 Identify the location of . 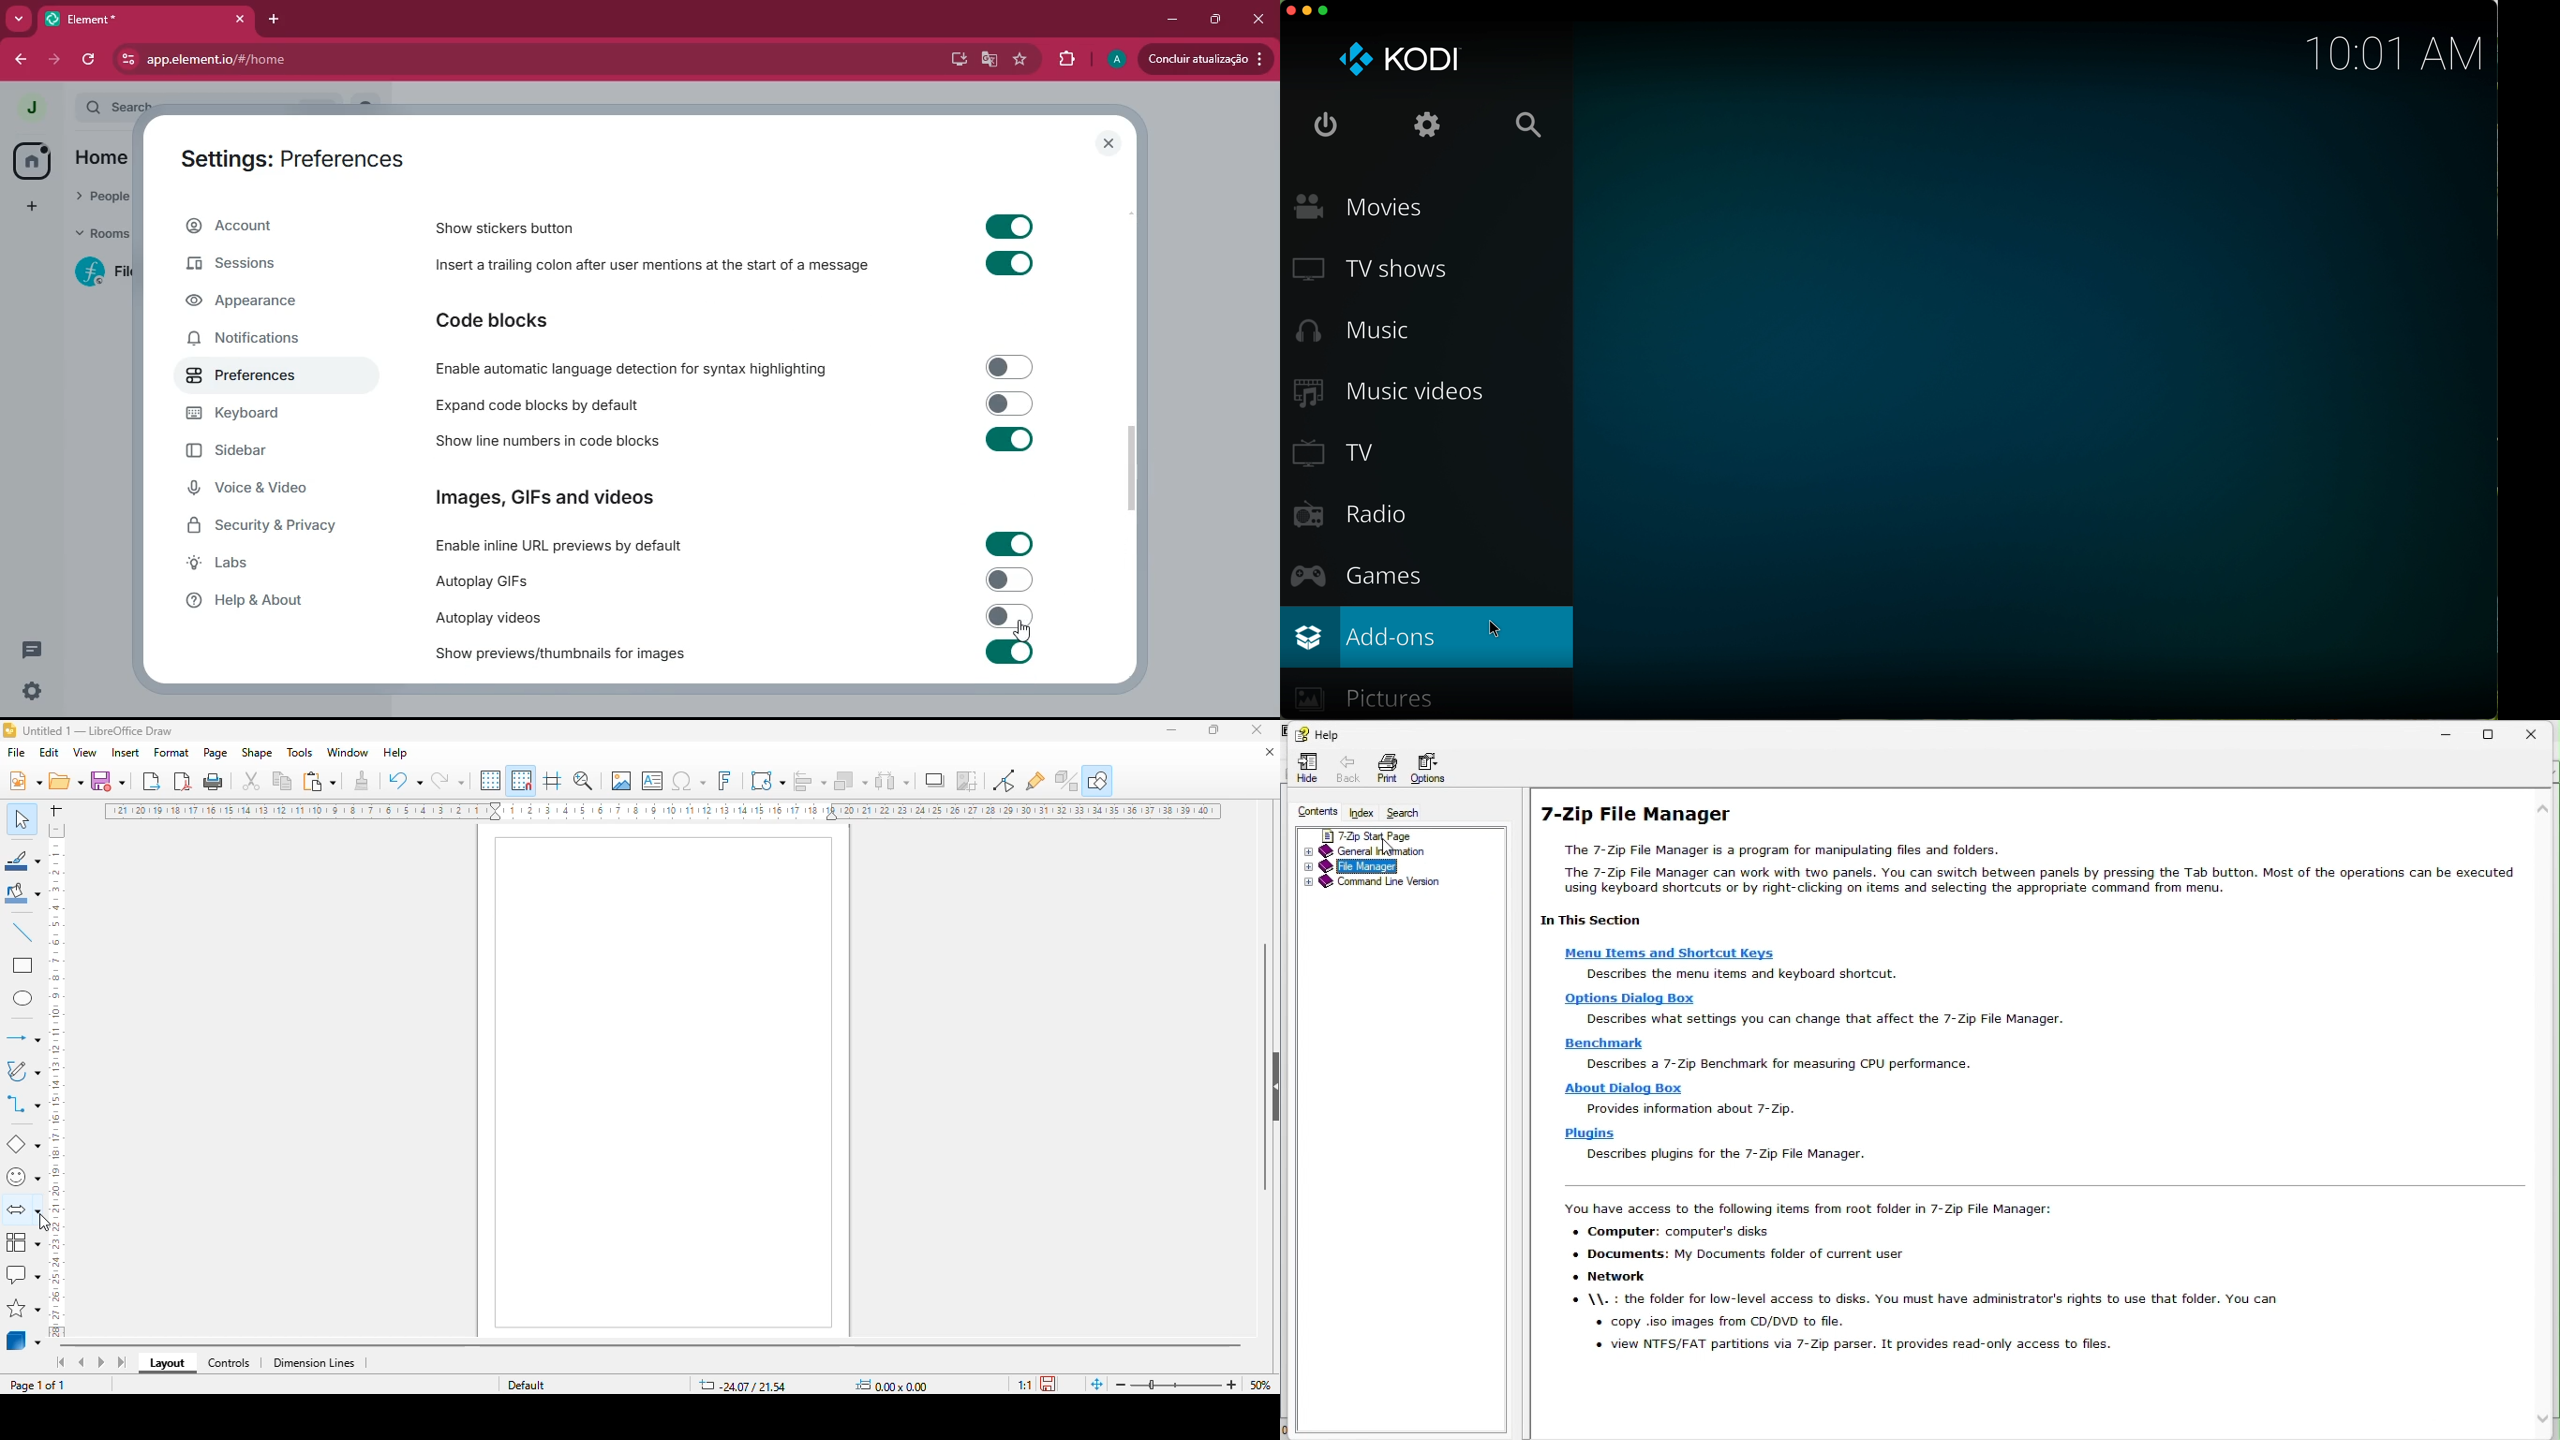
(1008, 225).